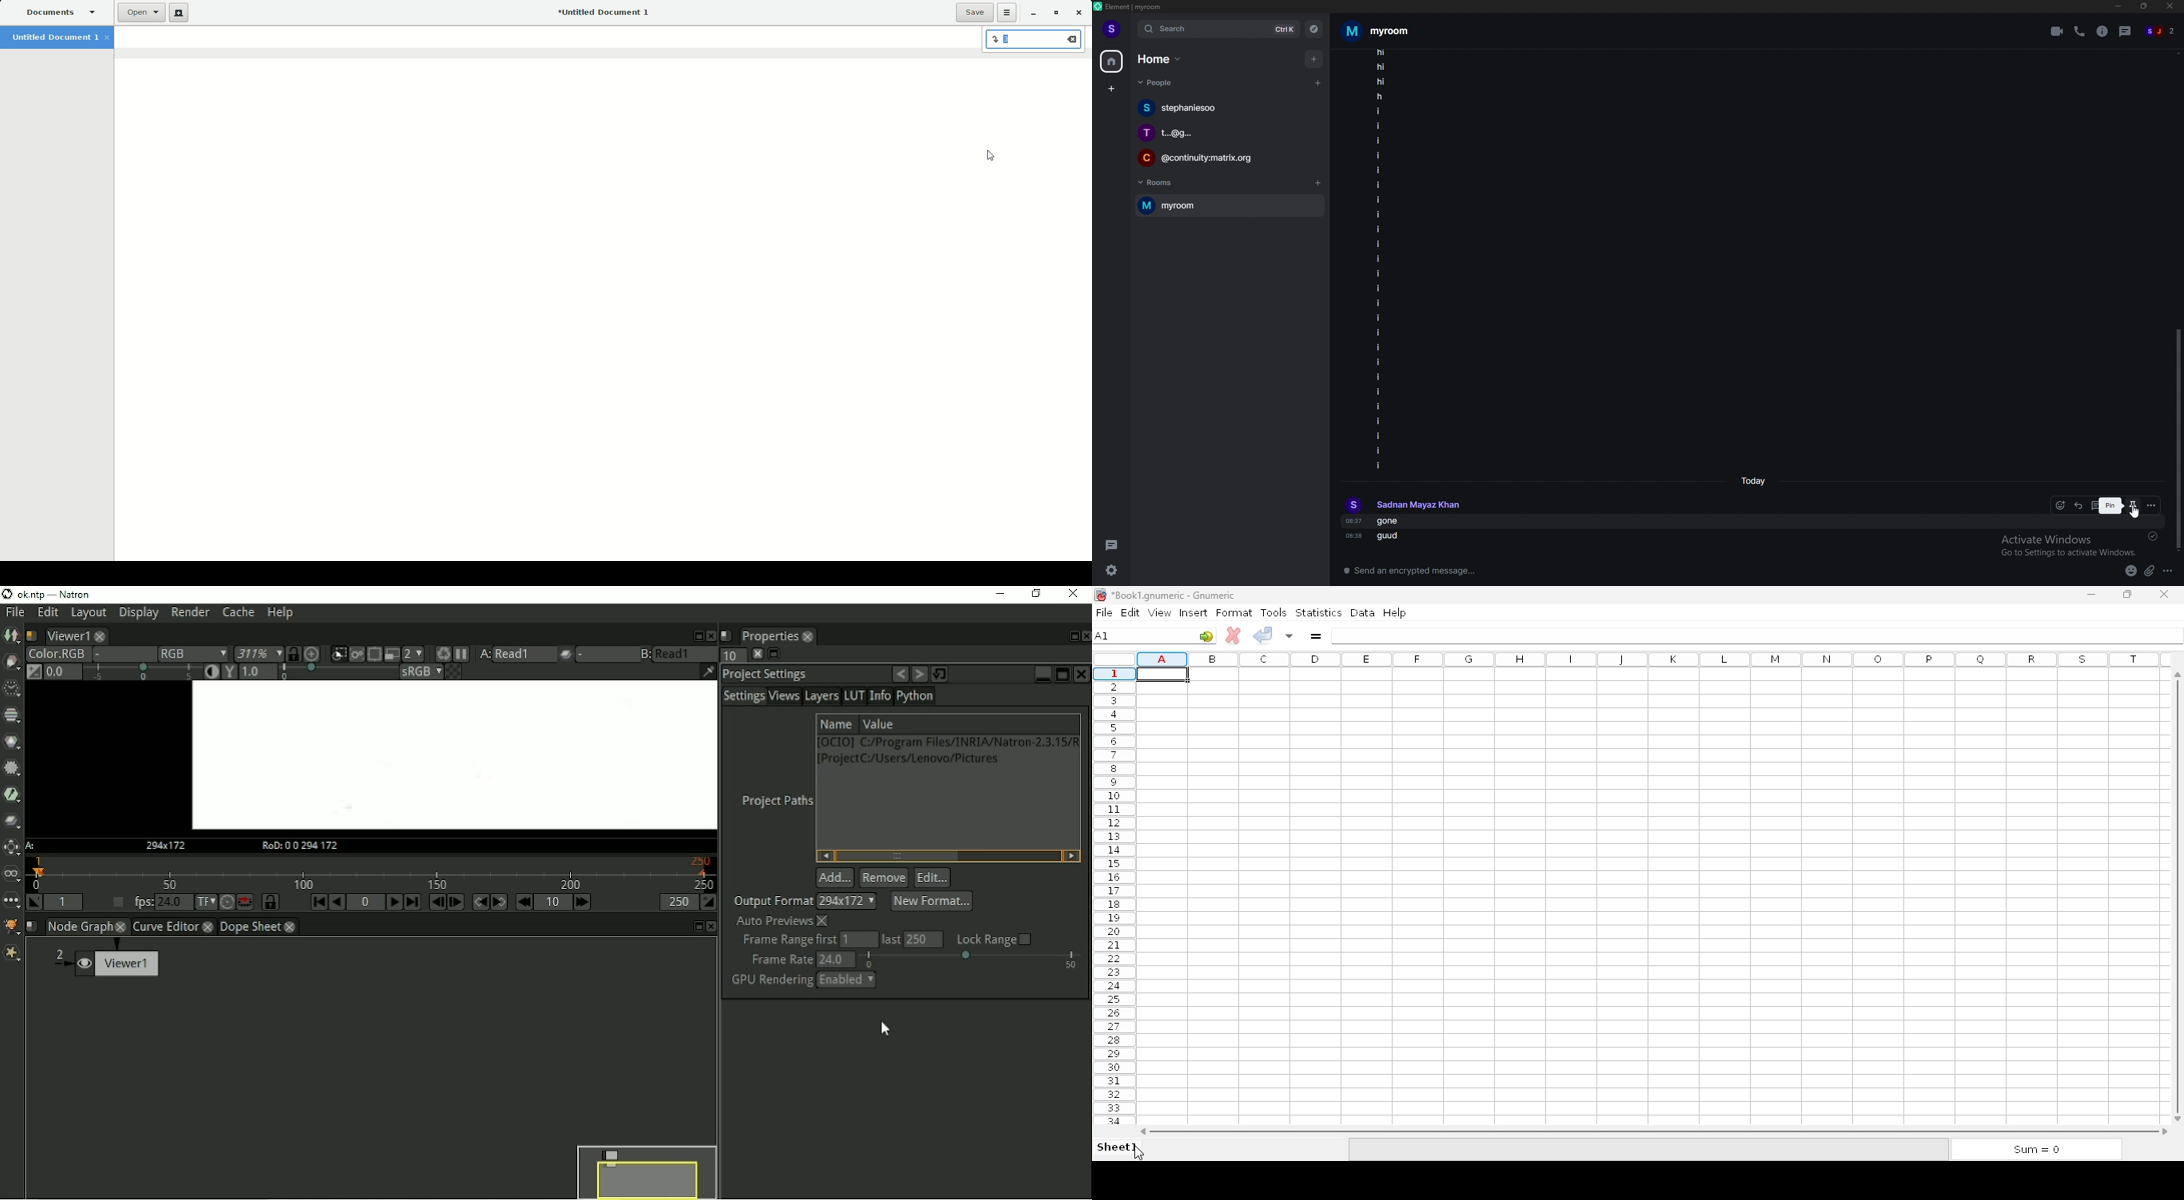 The image size is (2184, 1204). I want to click on create room, so click(1318, 184).